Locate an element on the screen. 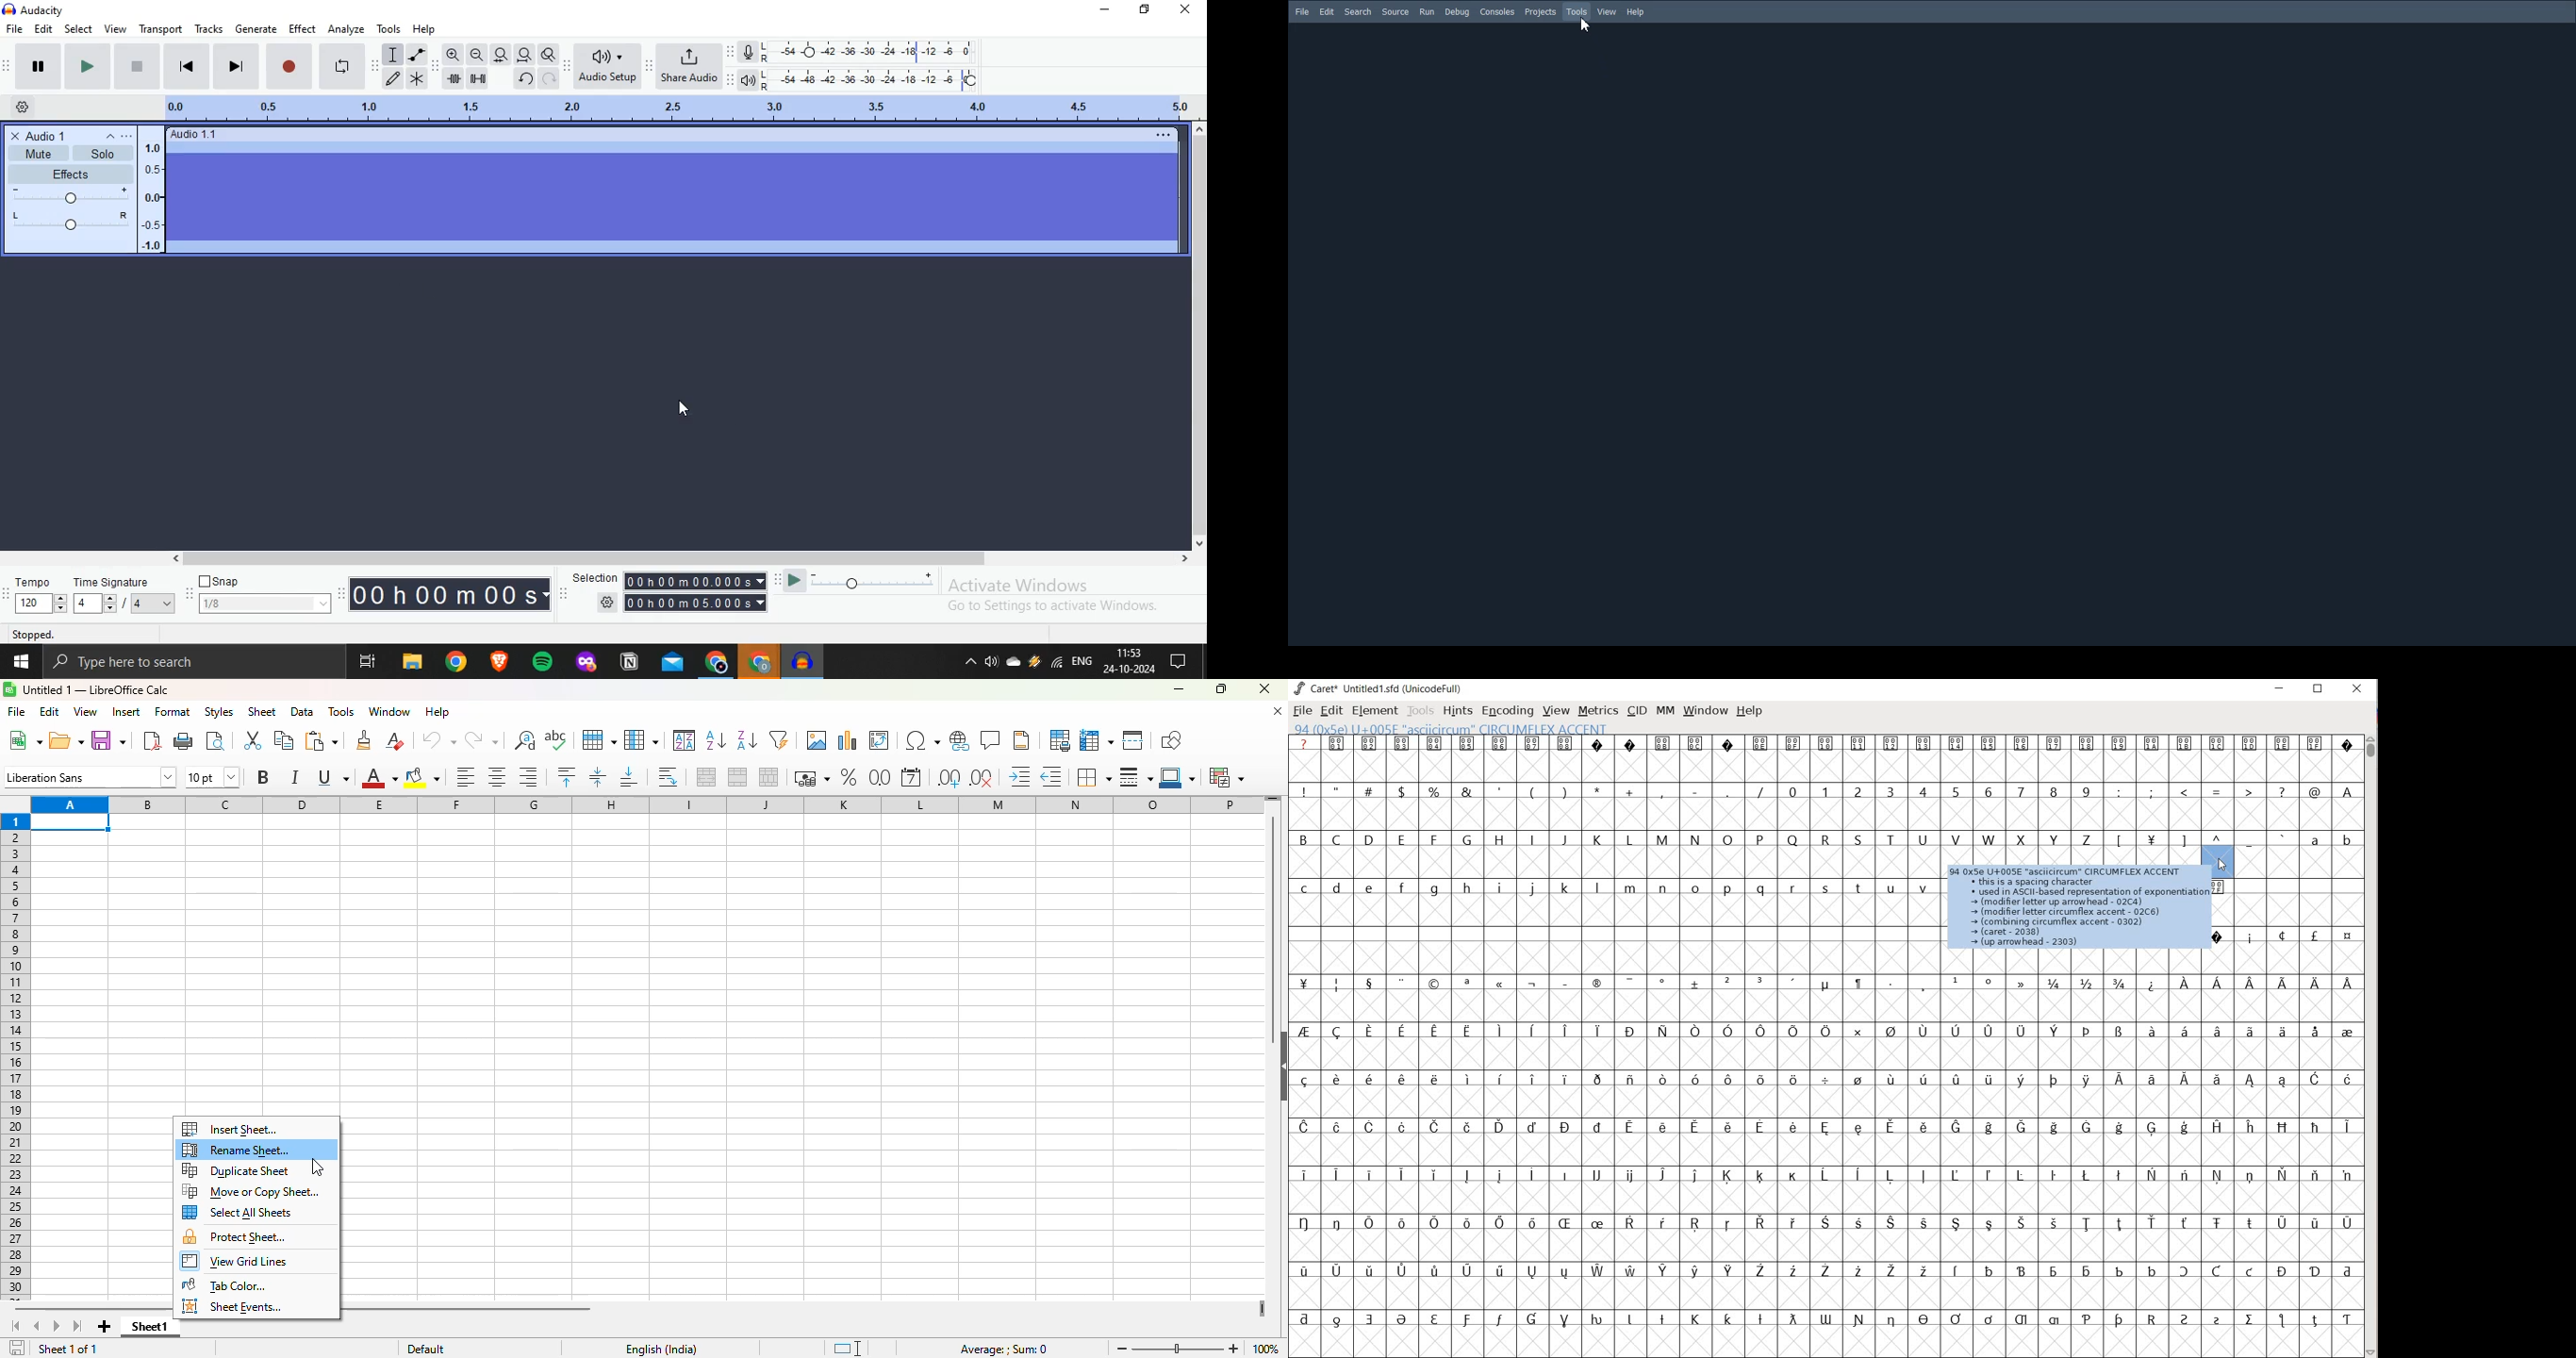 This screenshot has width=2576, height=1372. Forward is located at coordinates (86, 66).